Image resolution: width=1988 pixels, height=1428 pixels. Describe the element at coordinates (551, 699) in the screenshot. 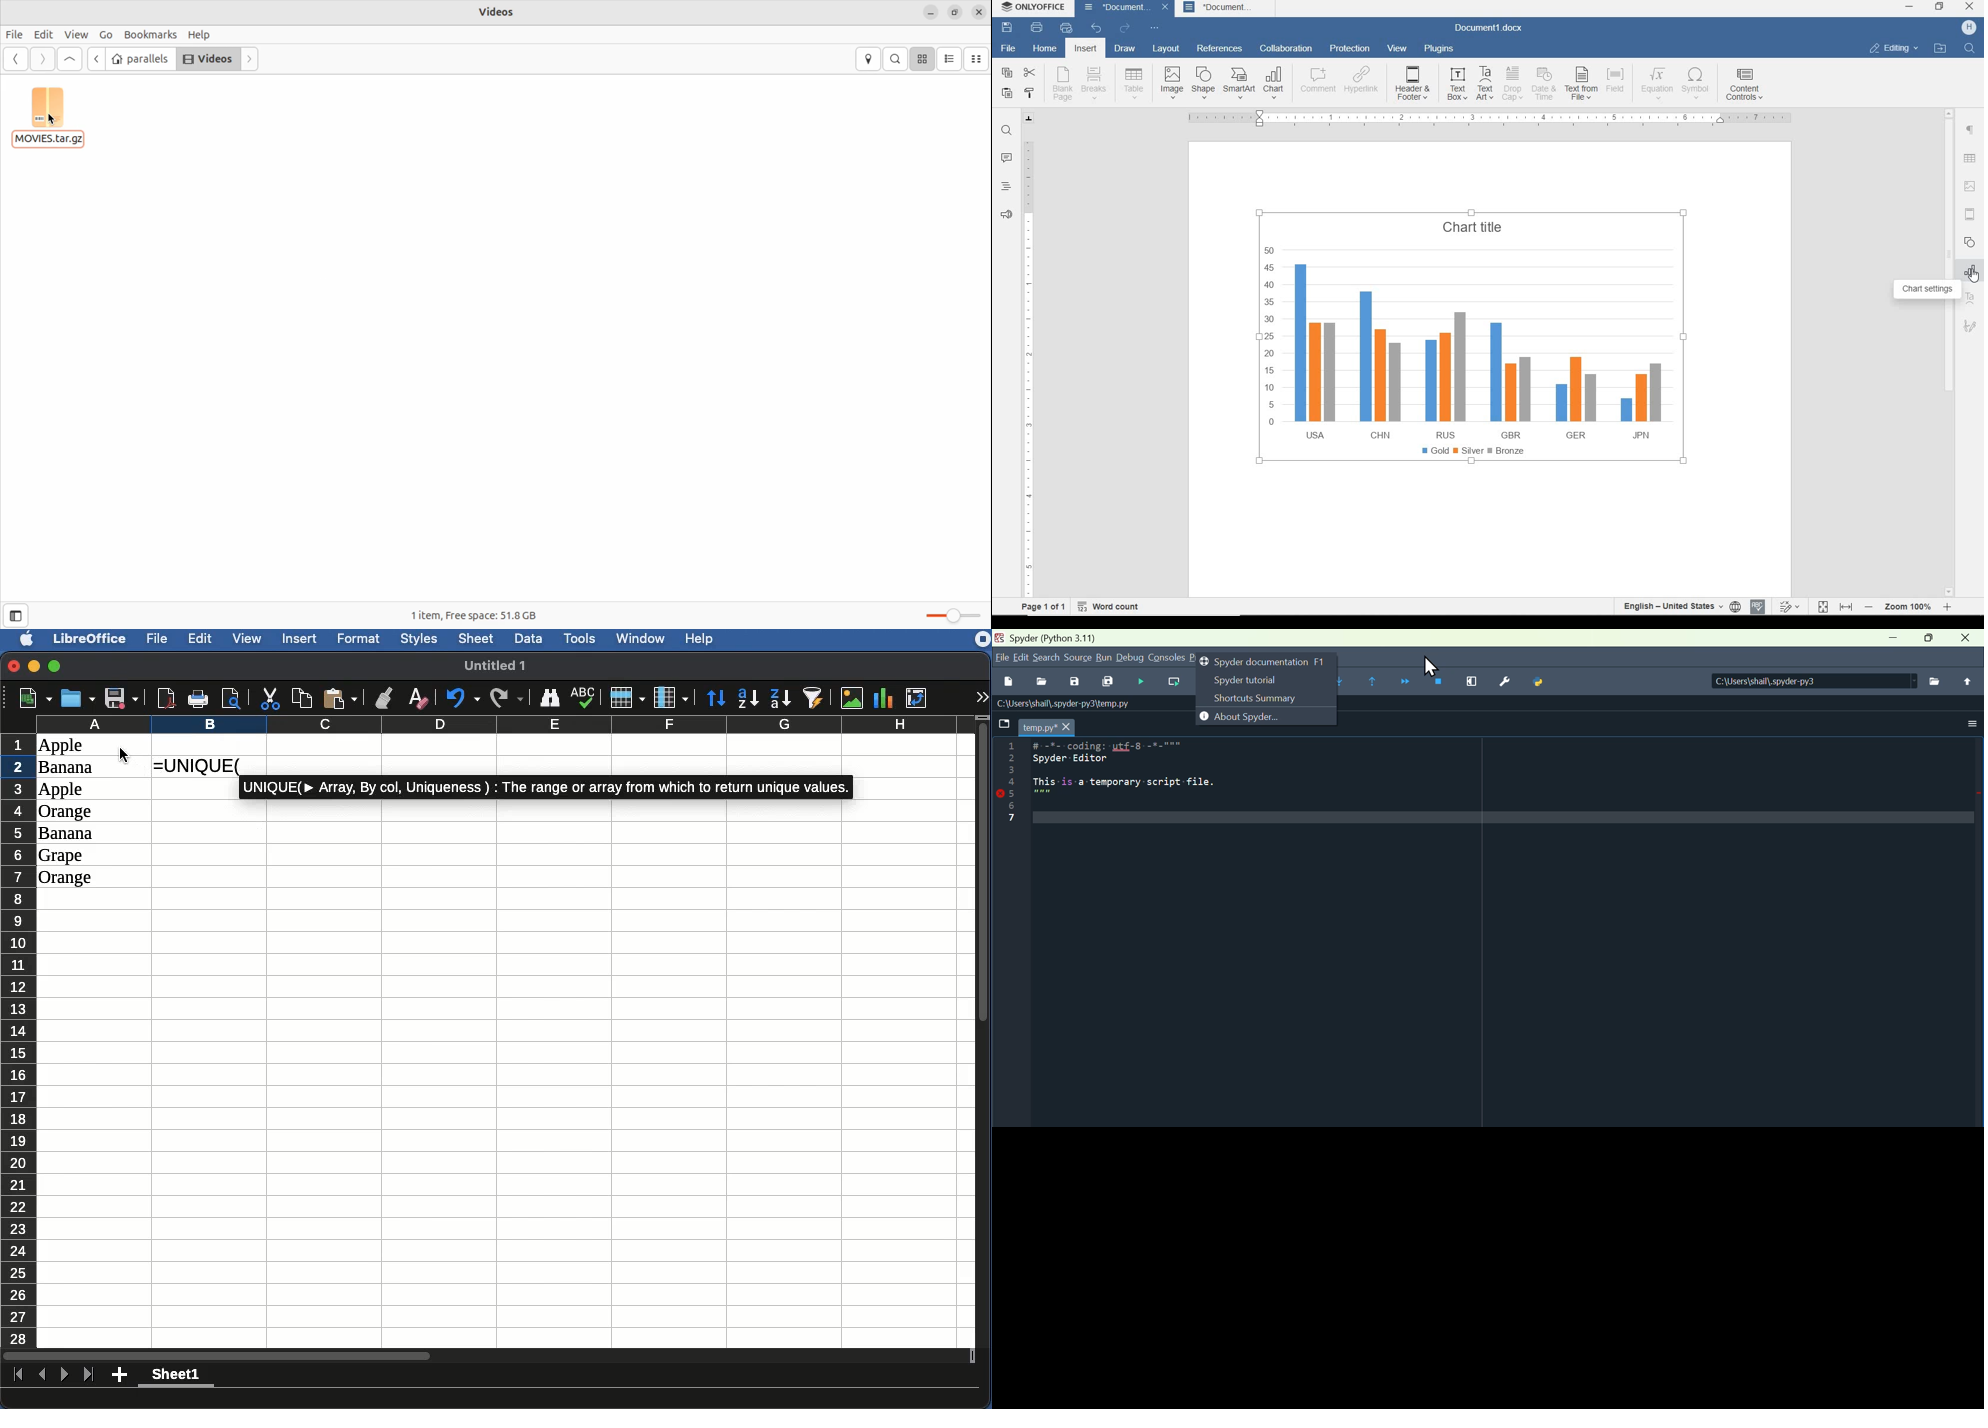

I see `Finder` at that location.